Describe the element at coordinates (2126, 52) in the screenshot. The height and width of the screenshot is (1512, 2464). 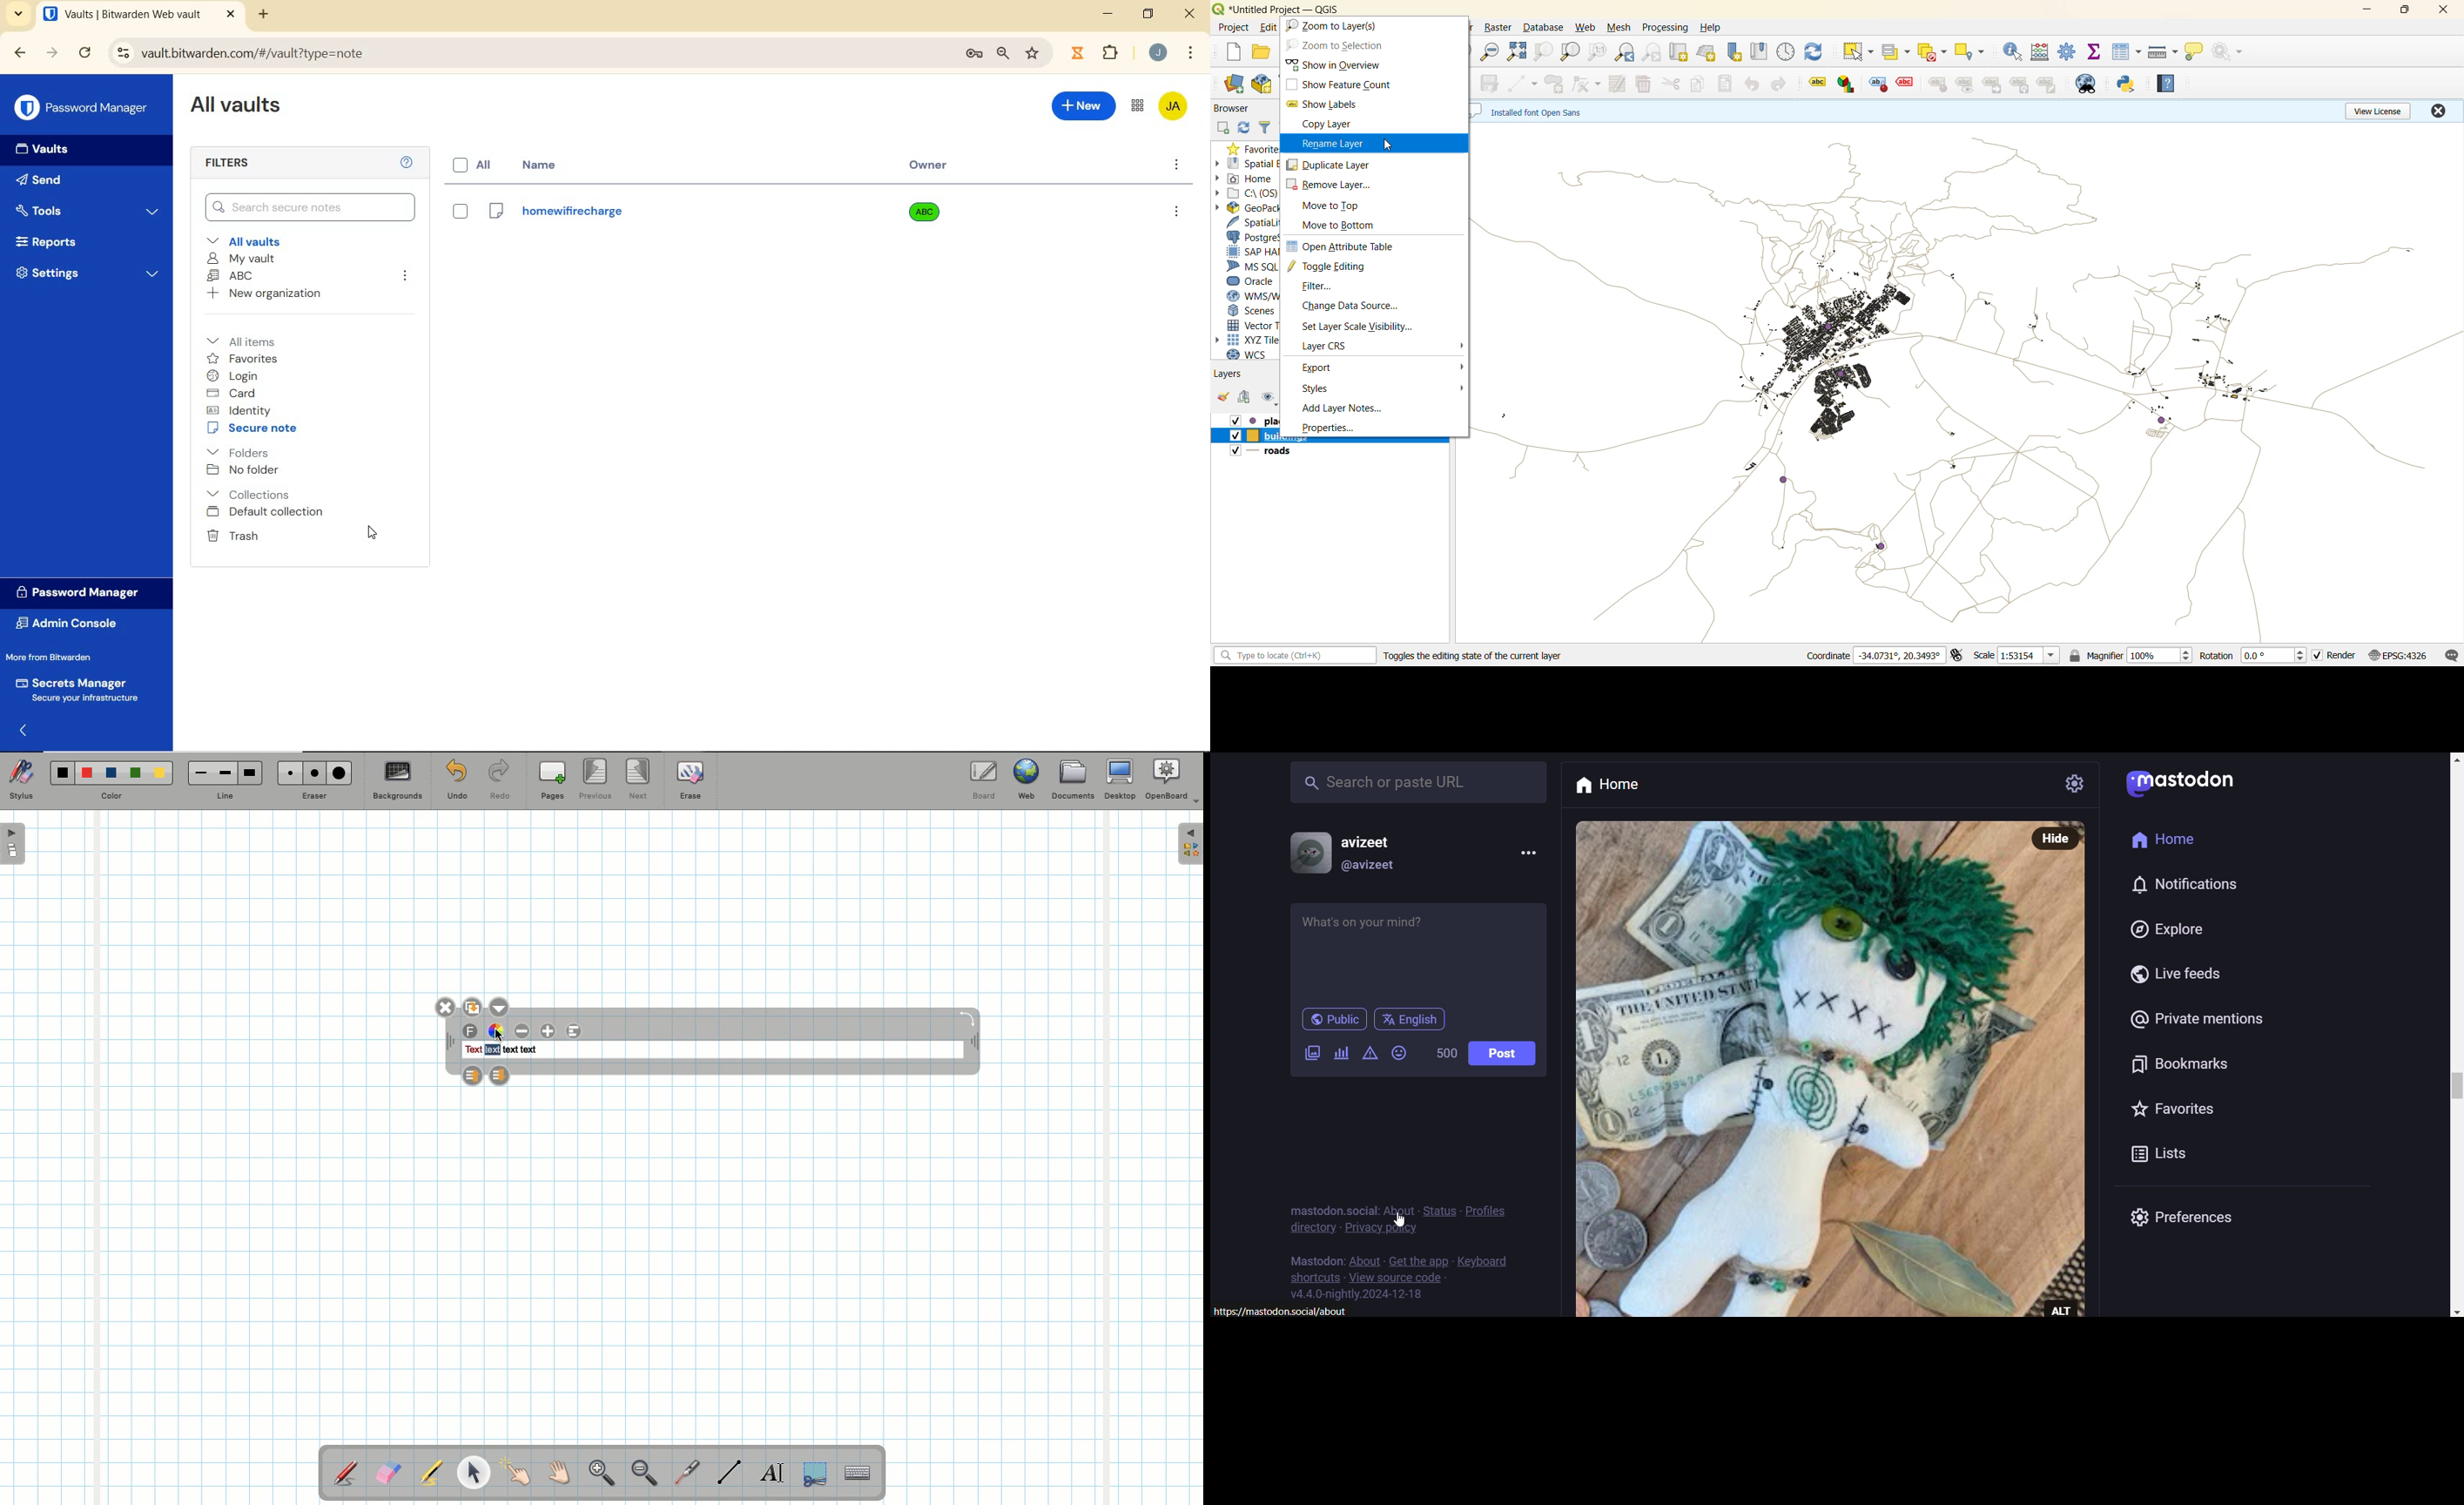
I see `attributes table` at that location.